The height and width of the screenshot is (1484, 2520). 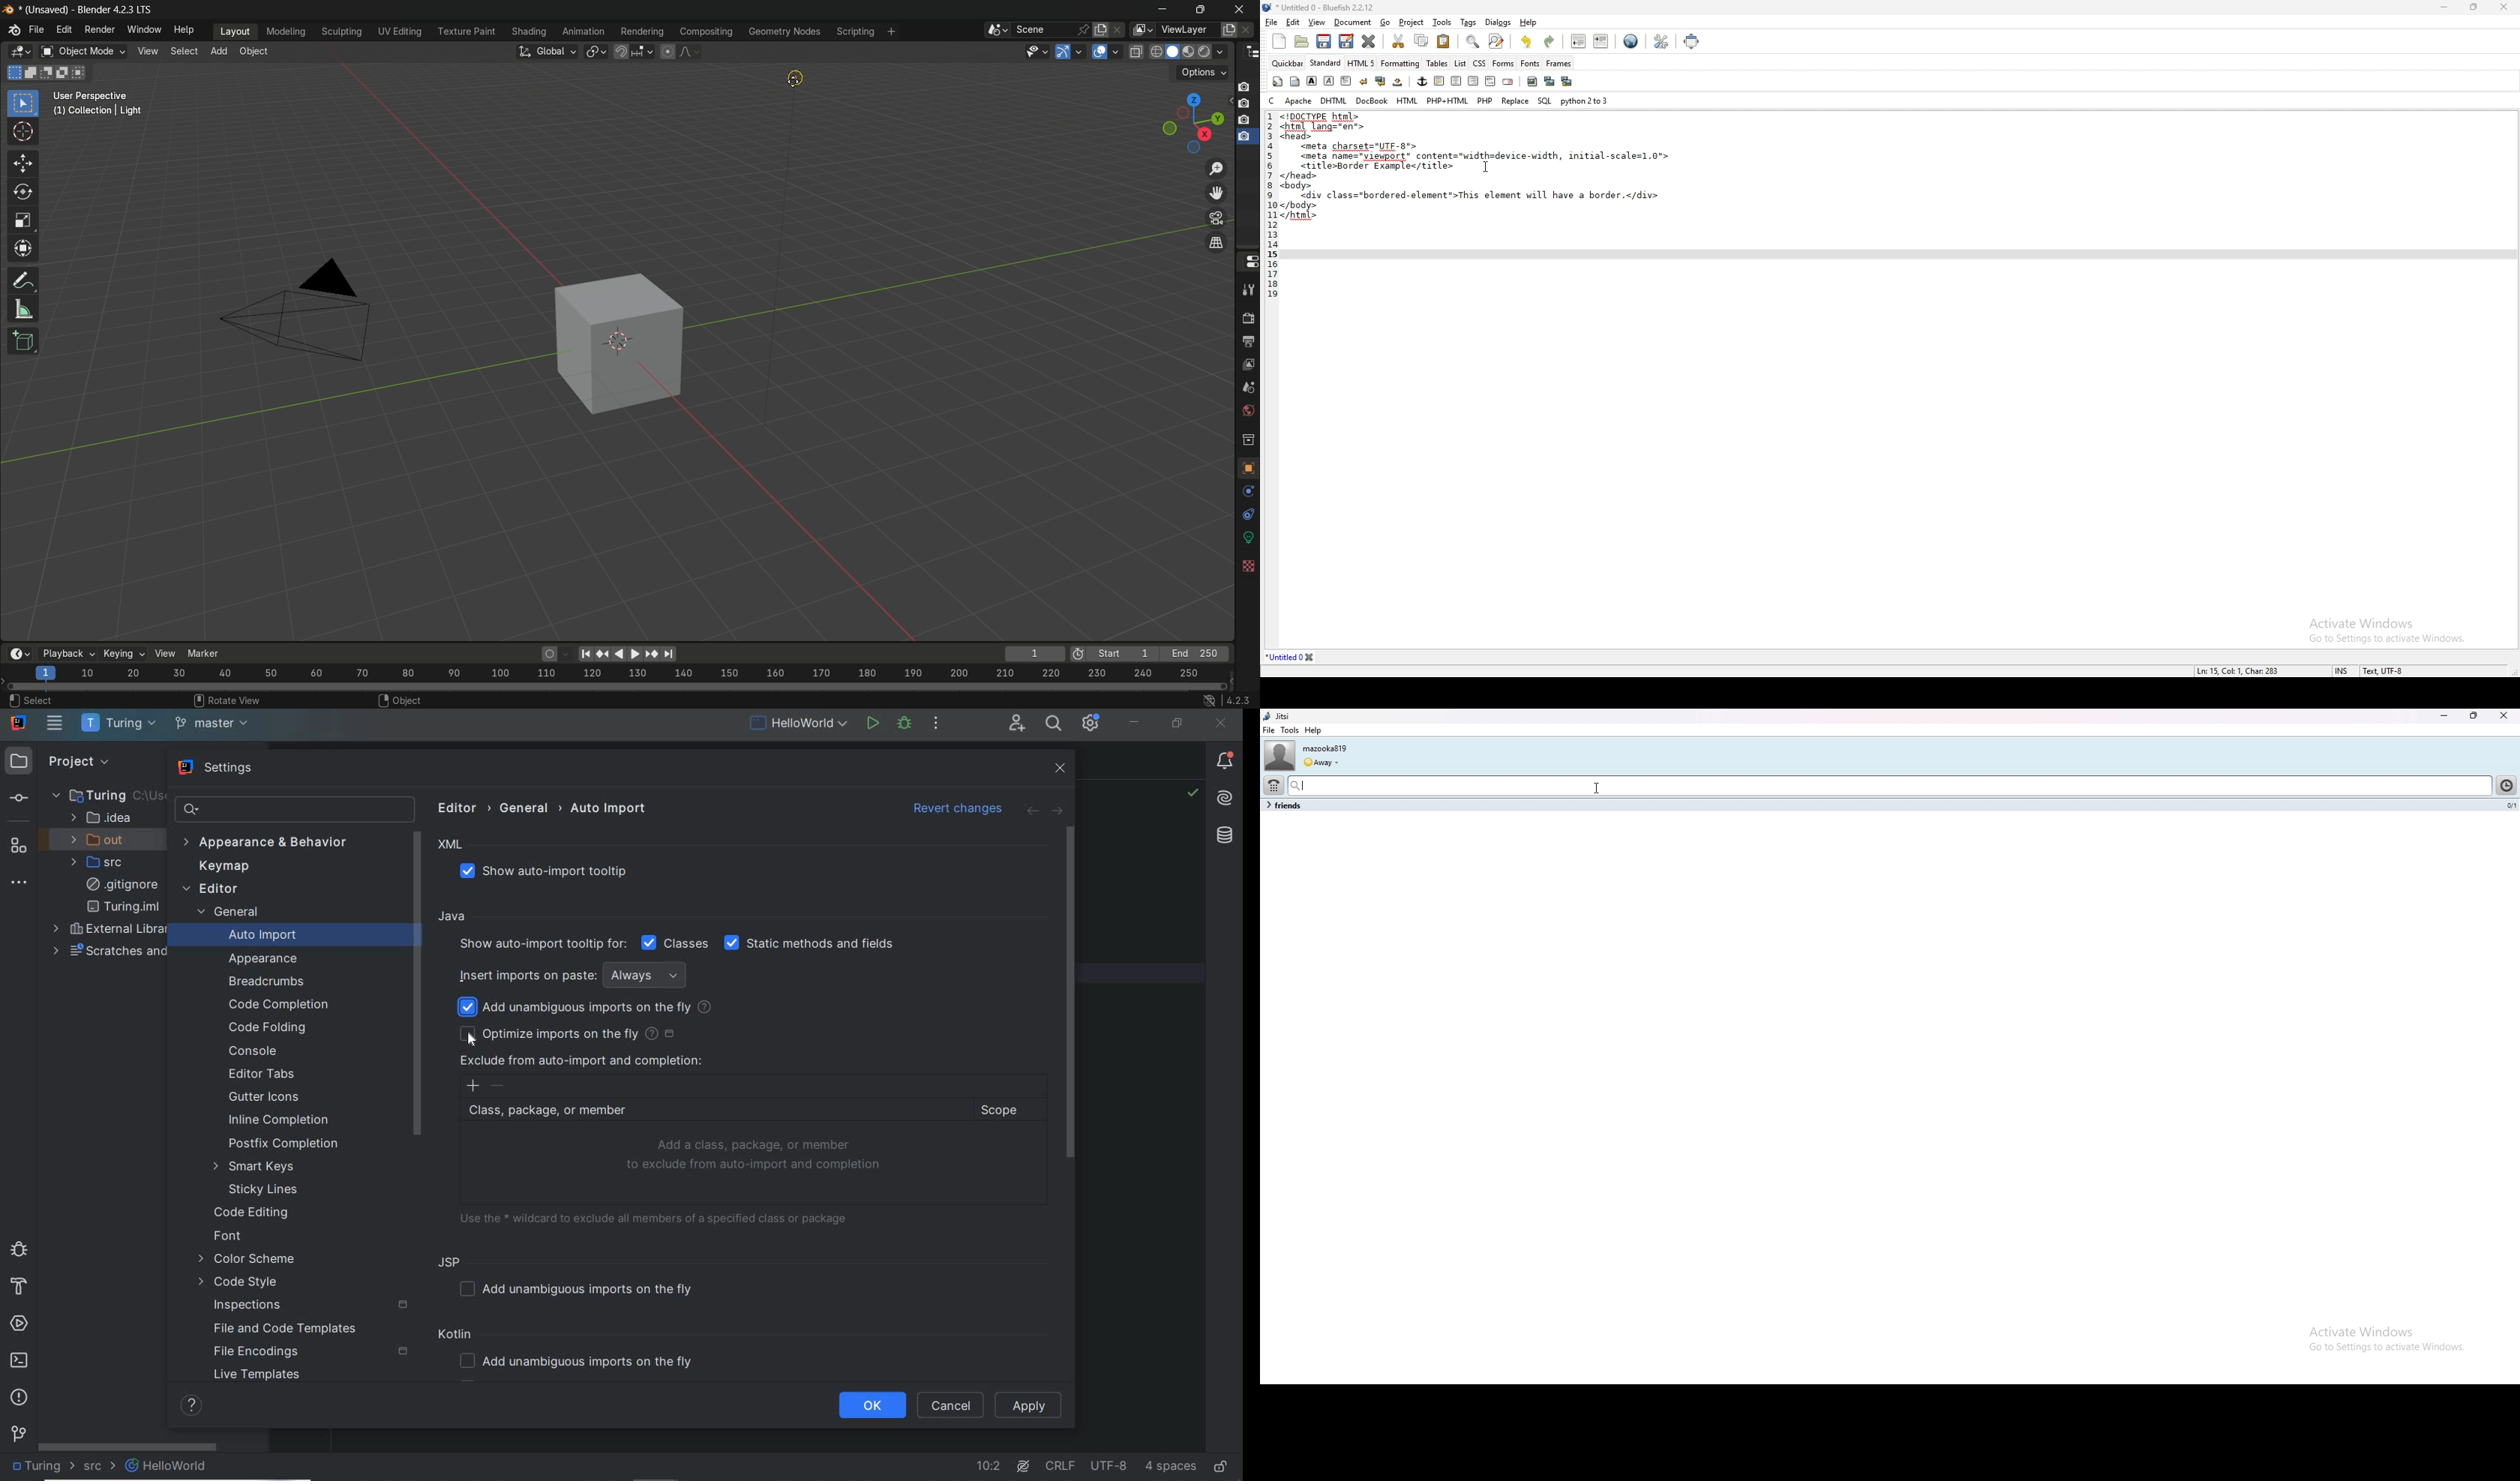 What do you see at coordinates (624, 673) in the screenshot?
I see `scale` at bounding box center [624, 673].